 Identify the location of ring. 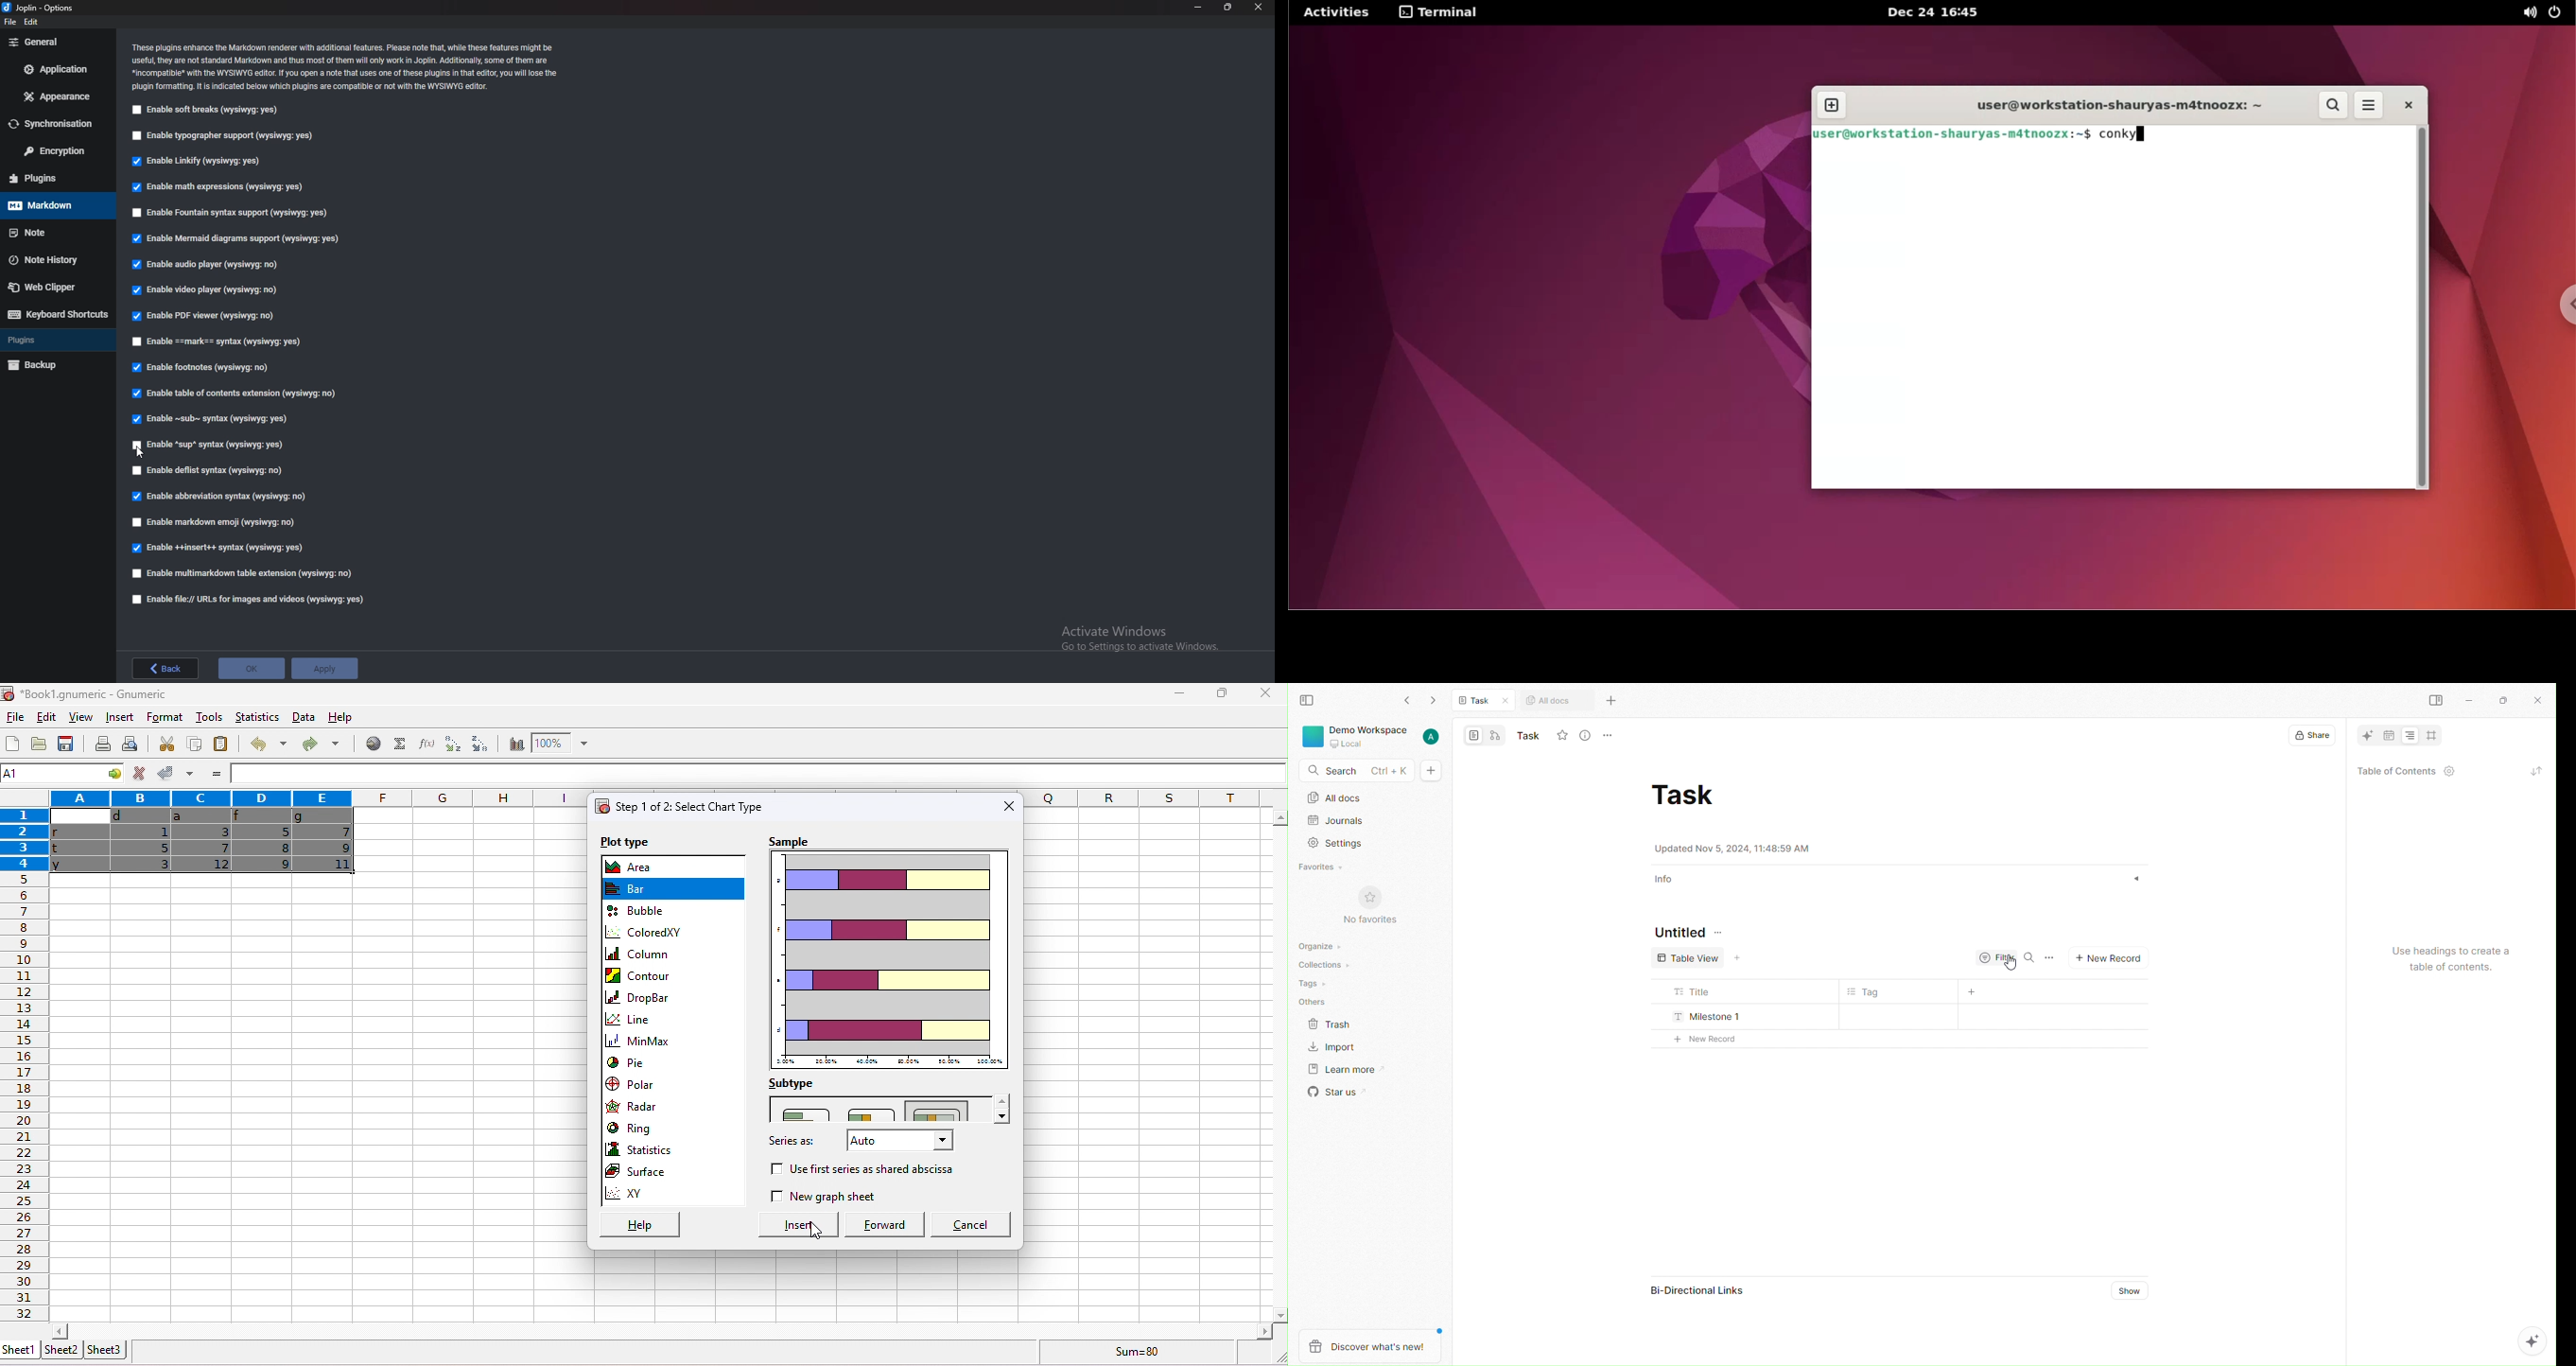
(634, 1128).